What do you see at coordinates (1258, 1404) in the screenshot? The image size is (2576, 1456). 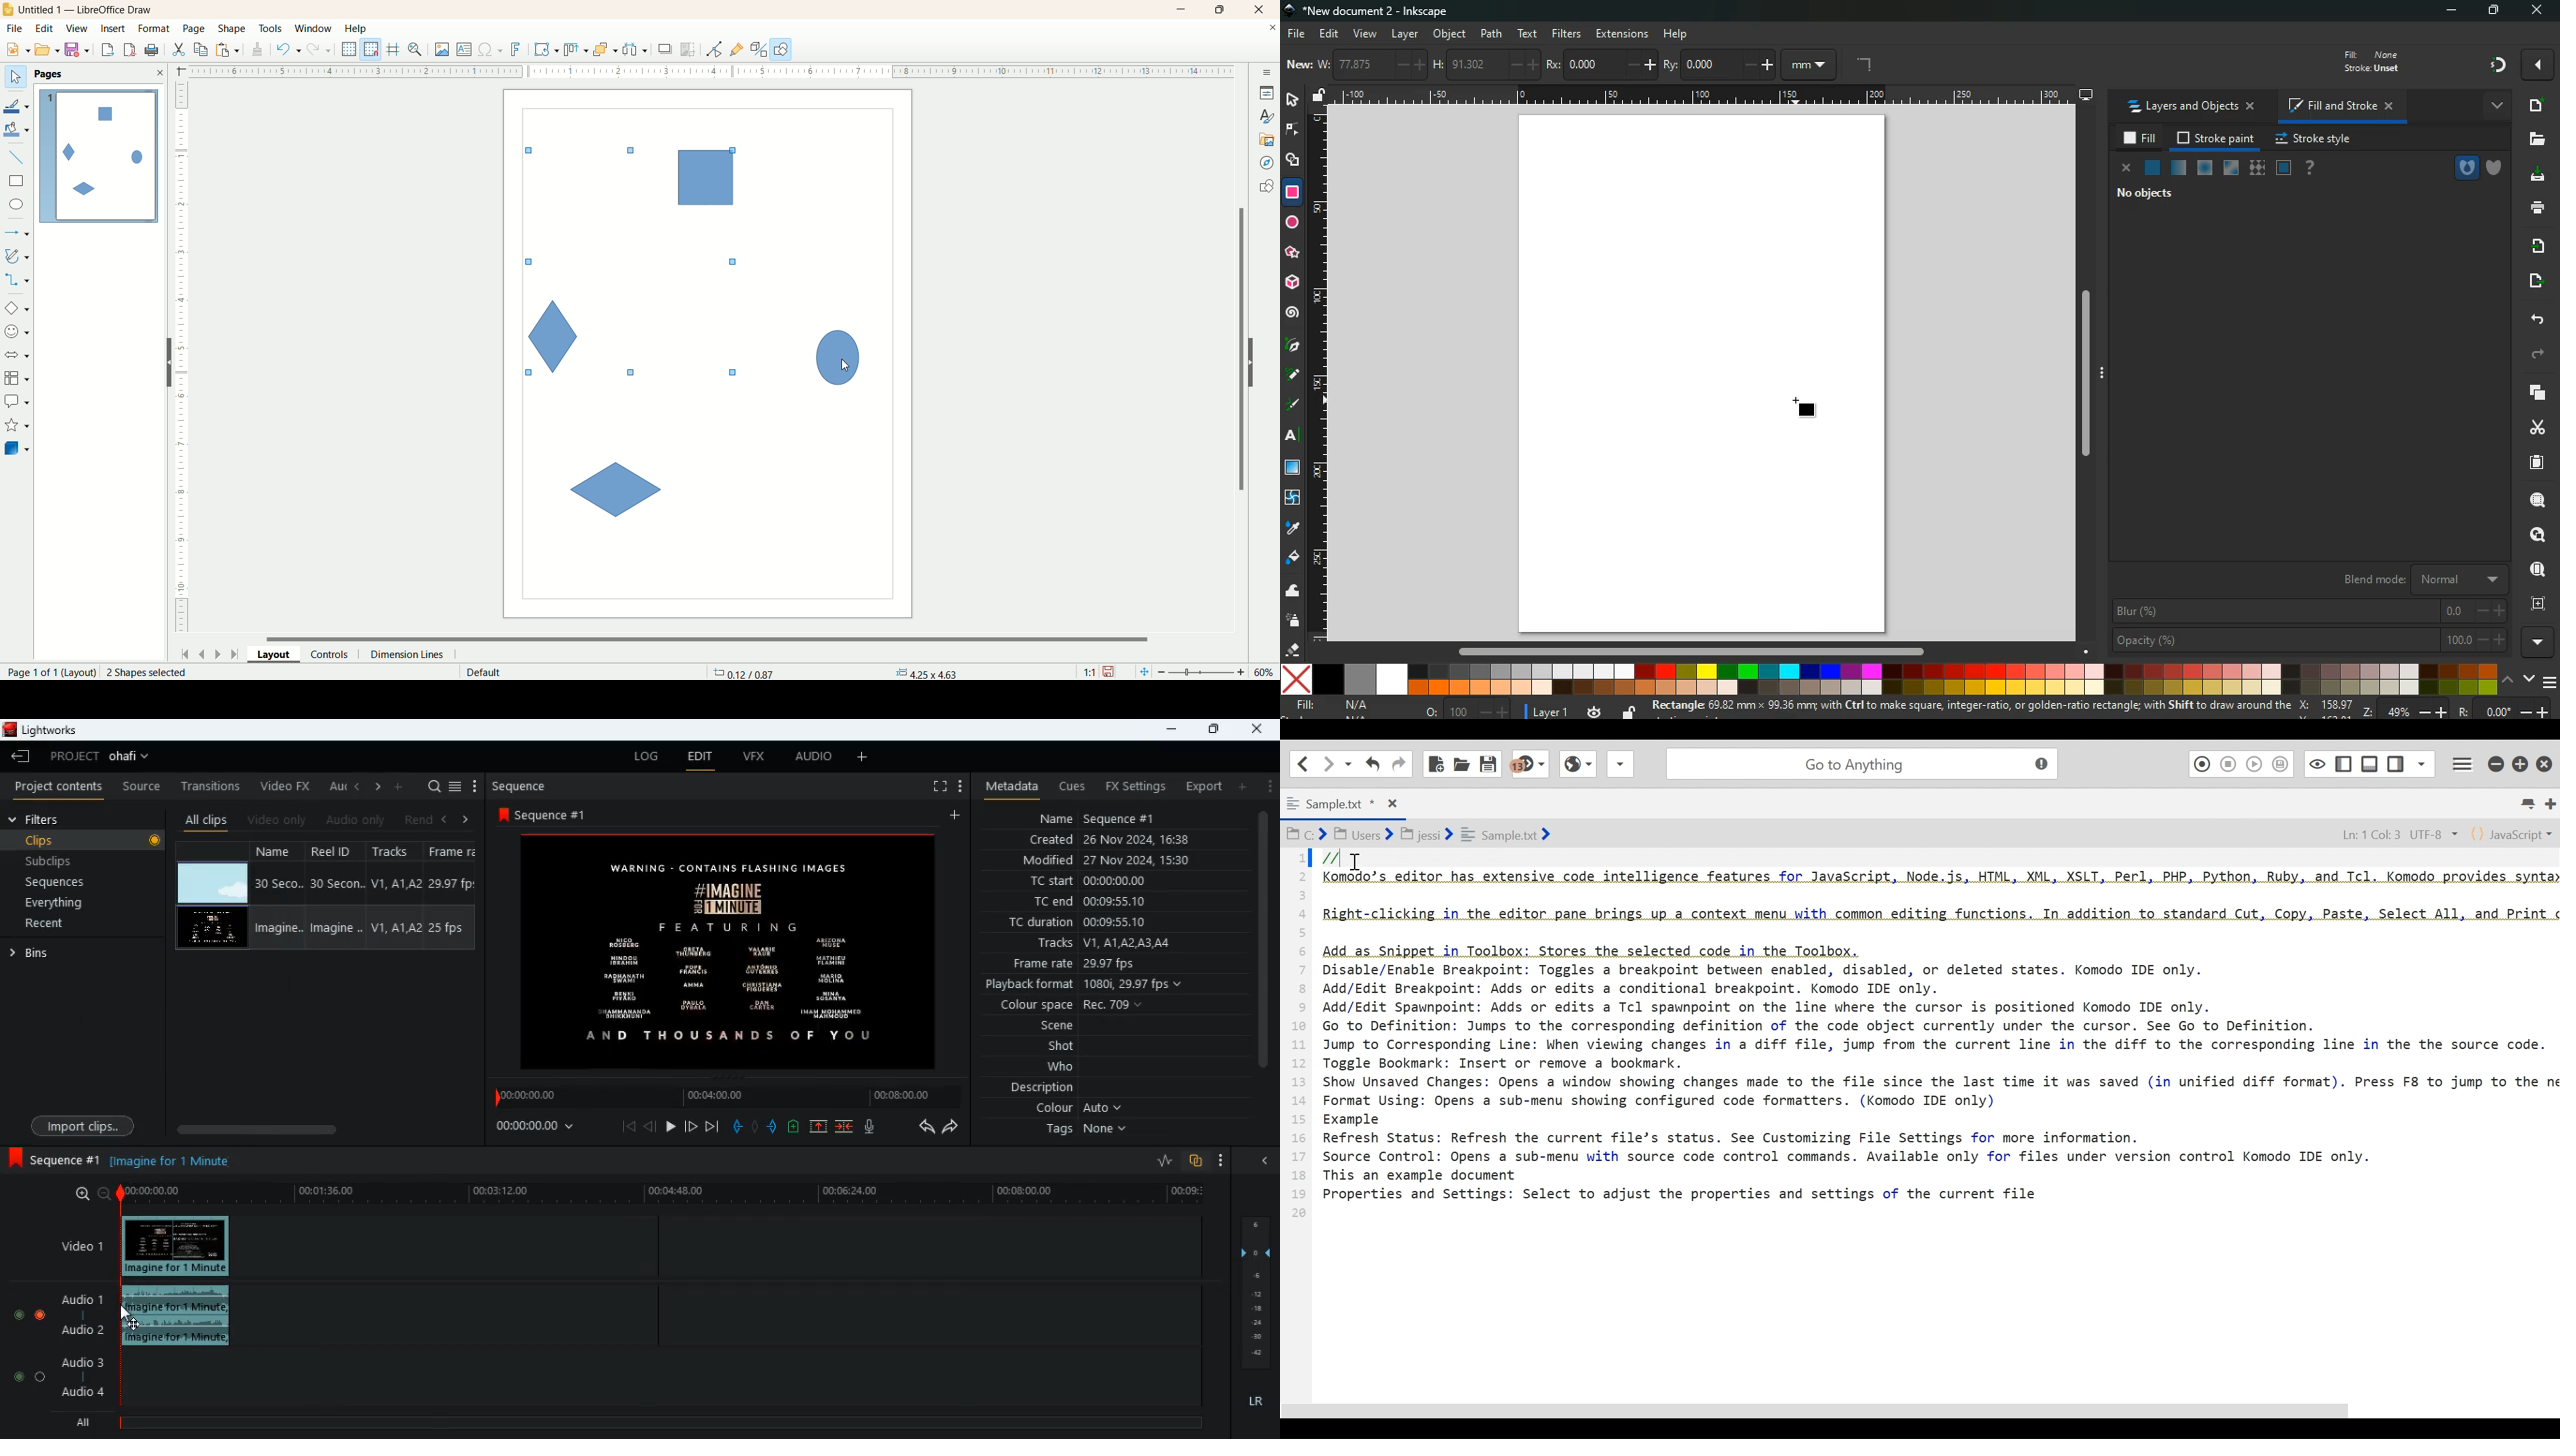 I see `lr` at bounding box center [1258, 1404].